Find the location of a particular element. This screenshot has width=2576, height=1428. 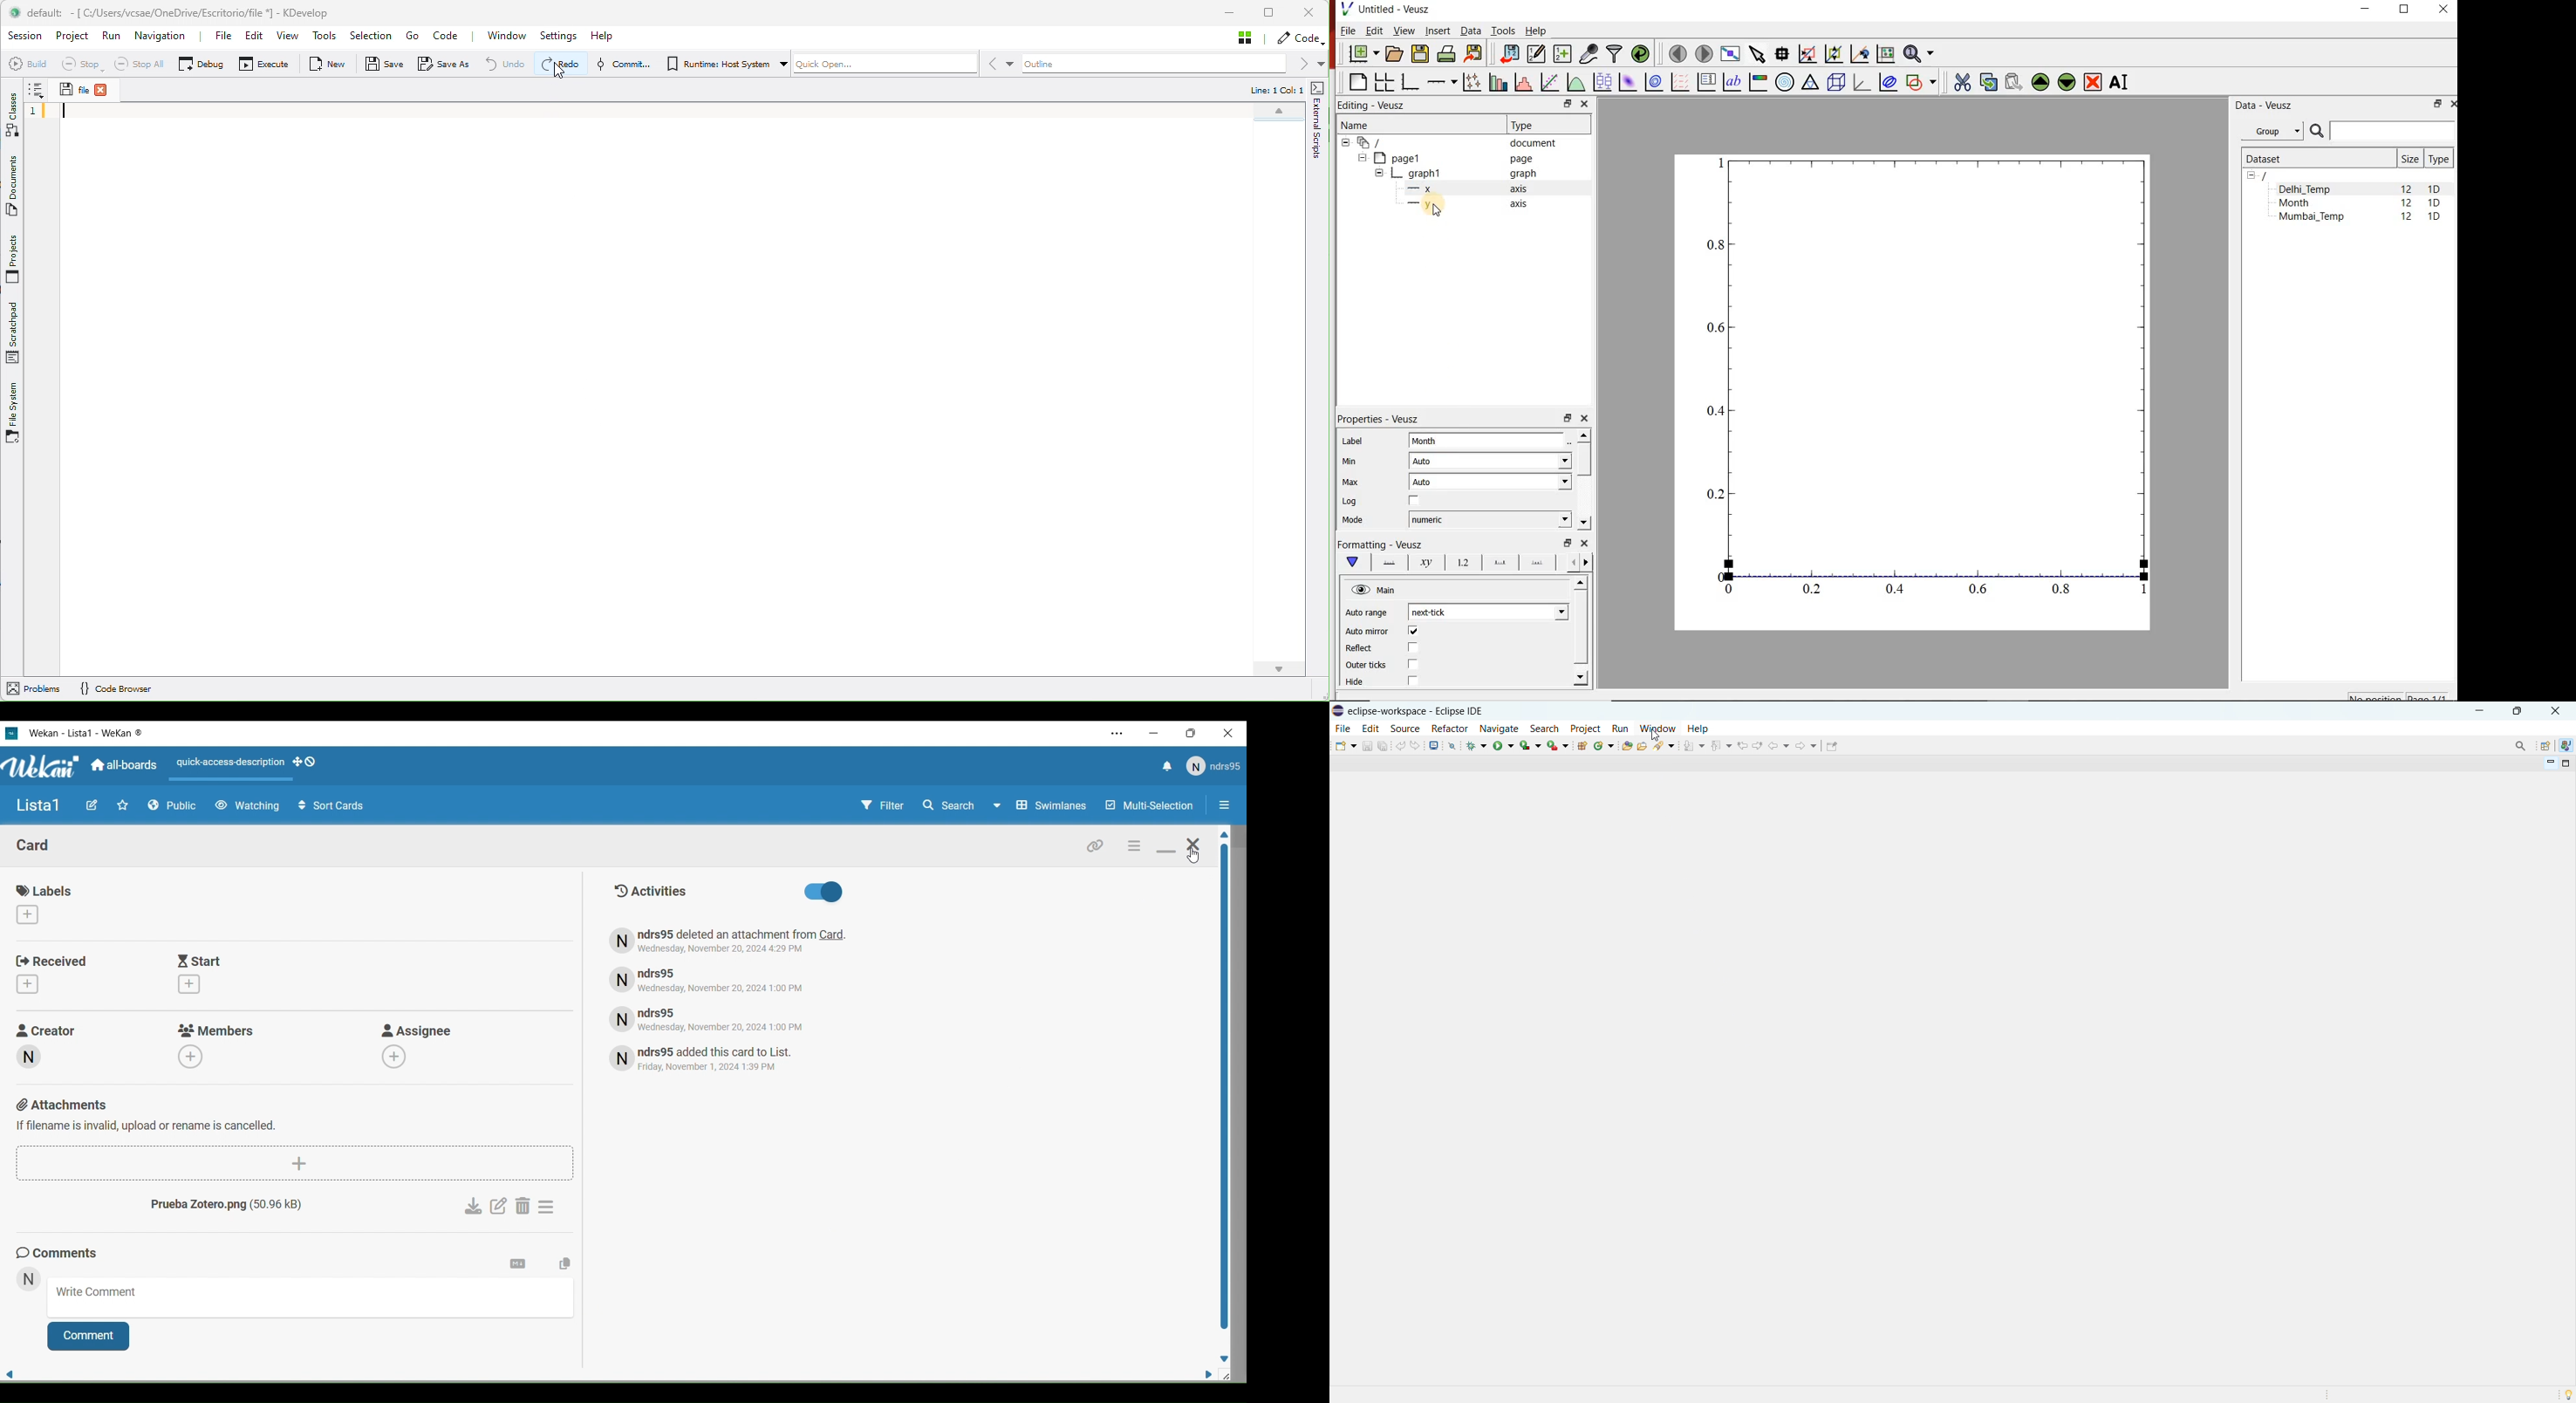

User is located at coordinates (28, 1280).